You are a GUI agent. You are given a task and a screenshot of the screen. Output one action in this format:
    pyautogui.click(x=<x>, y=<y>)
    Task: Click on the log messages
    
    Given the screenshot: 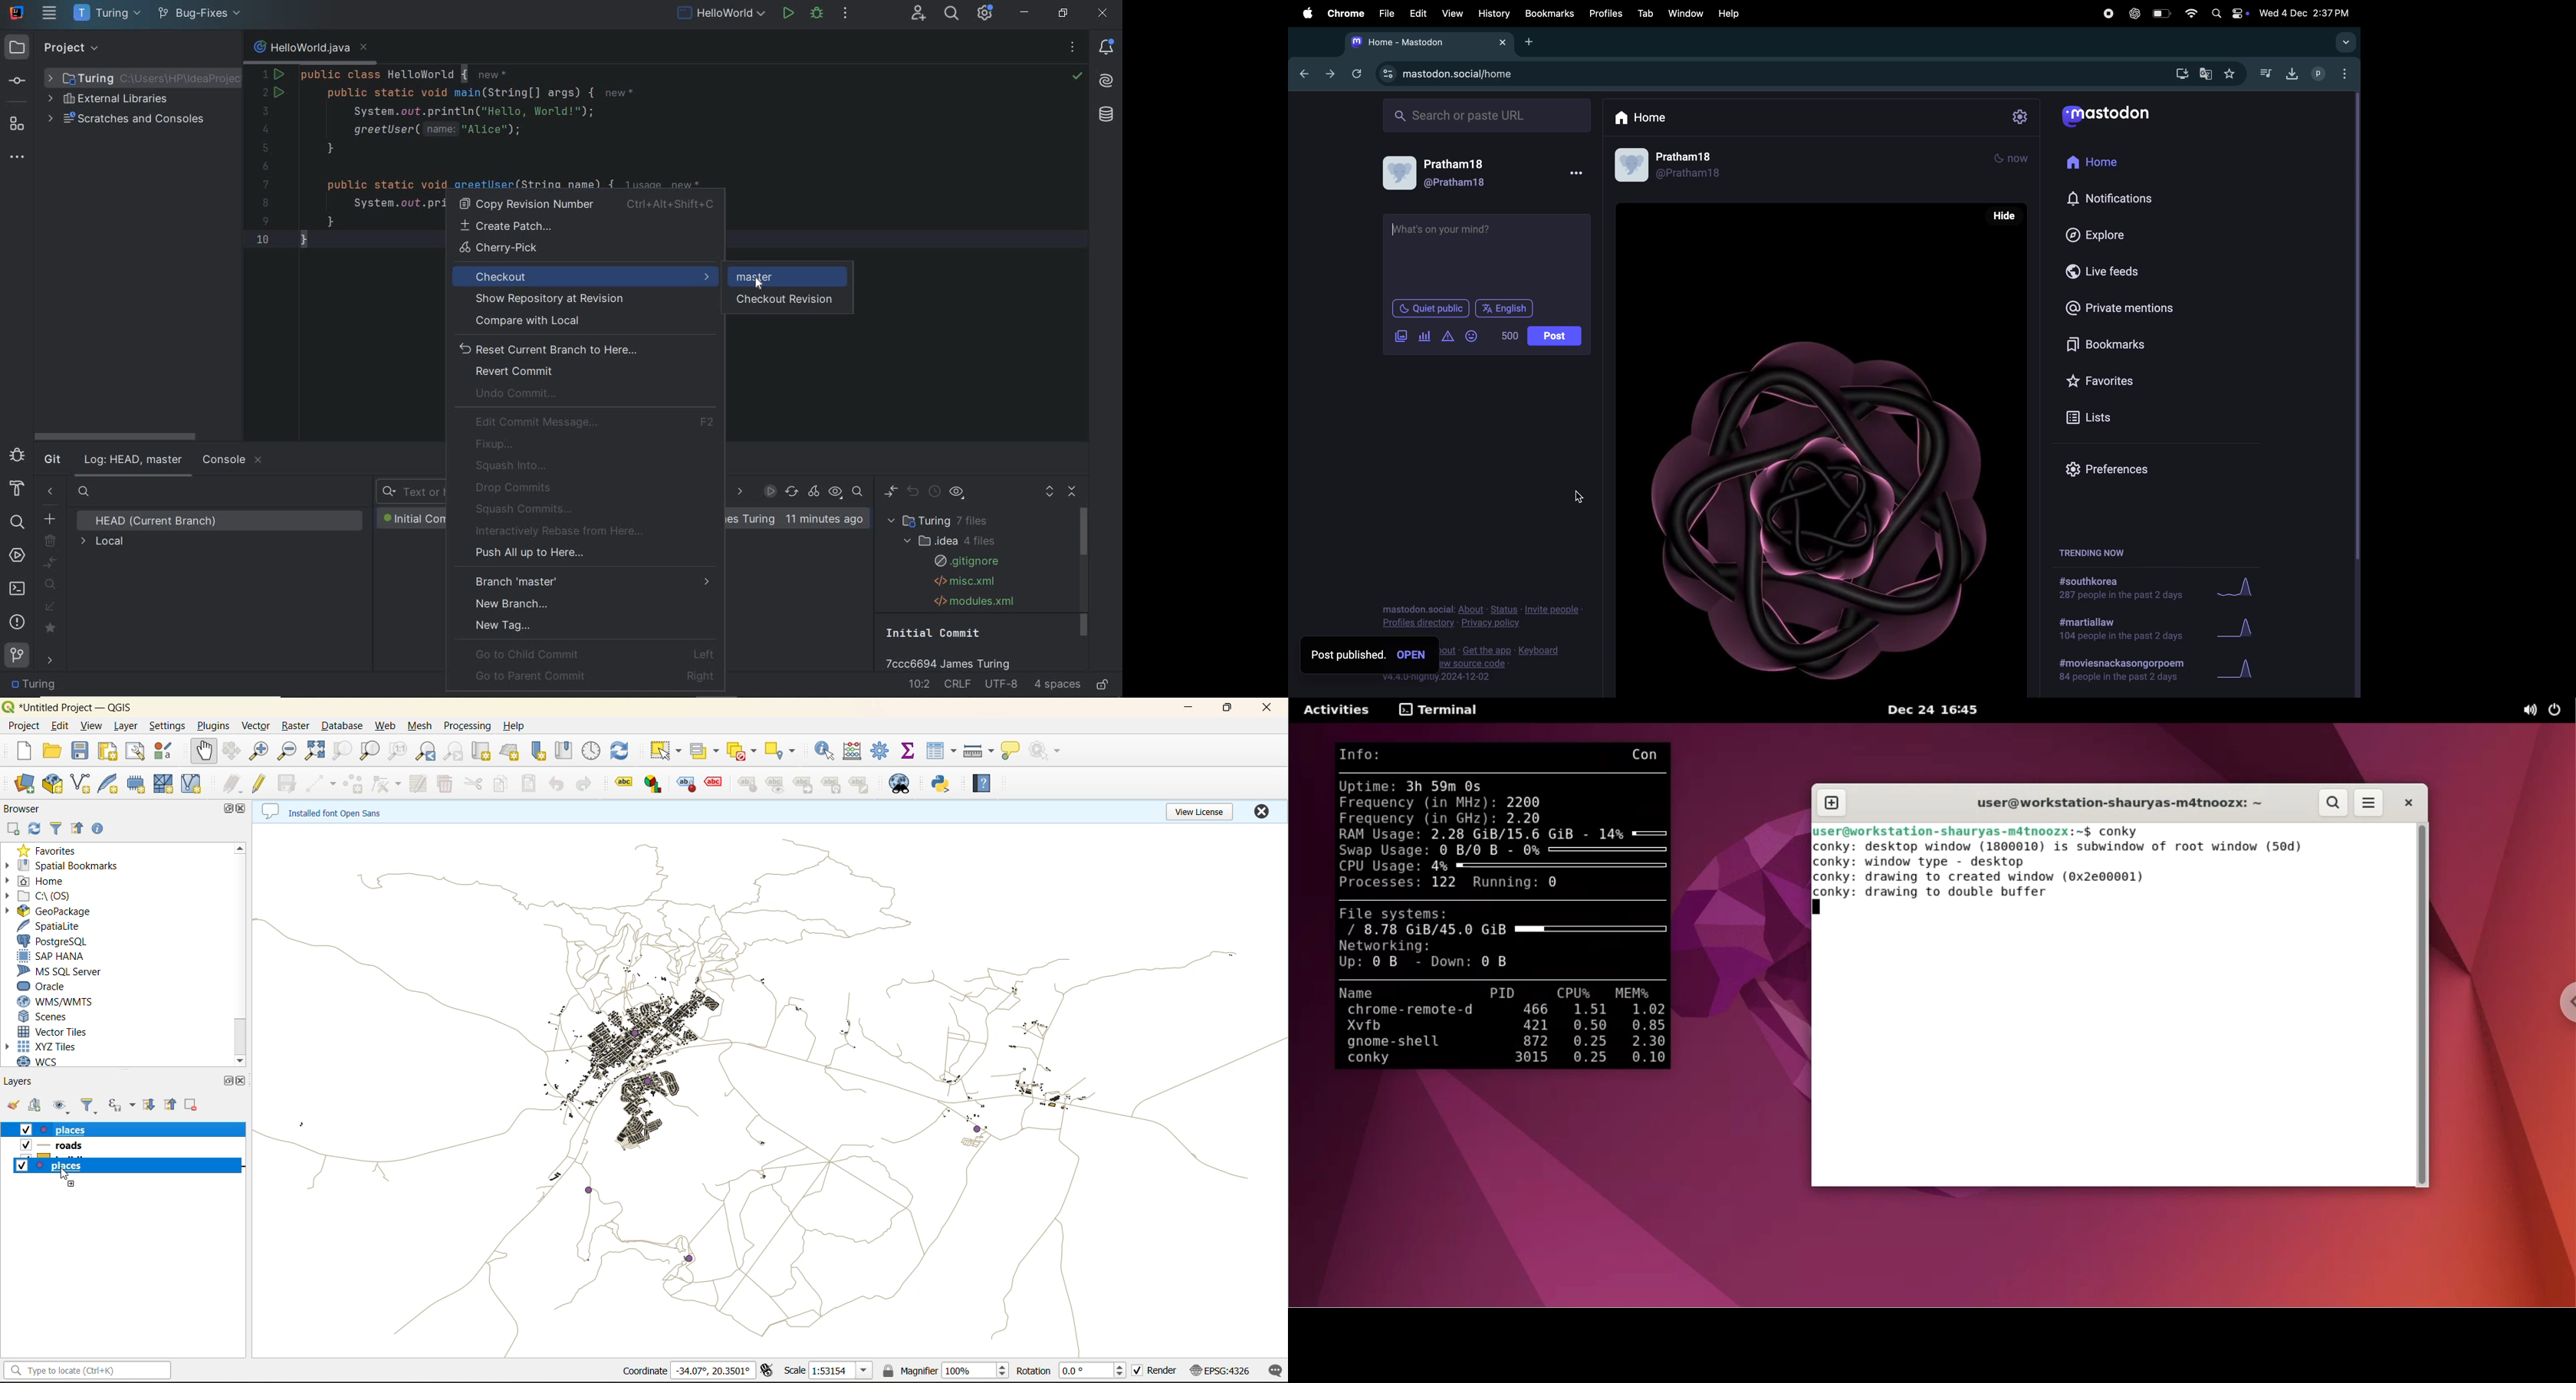 What is the action you would take?
    pyautogui.click(x=1271, y=1372)
    